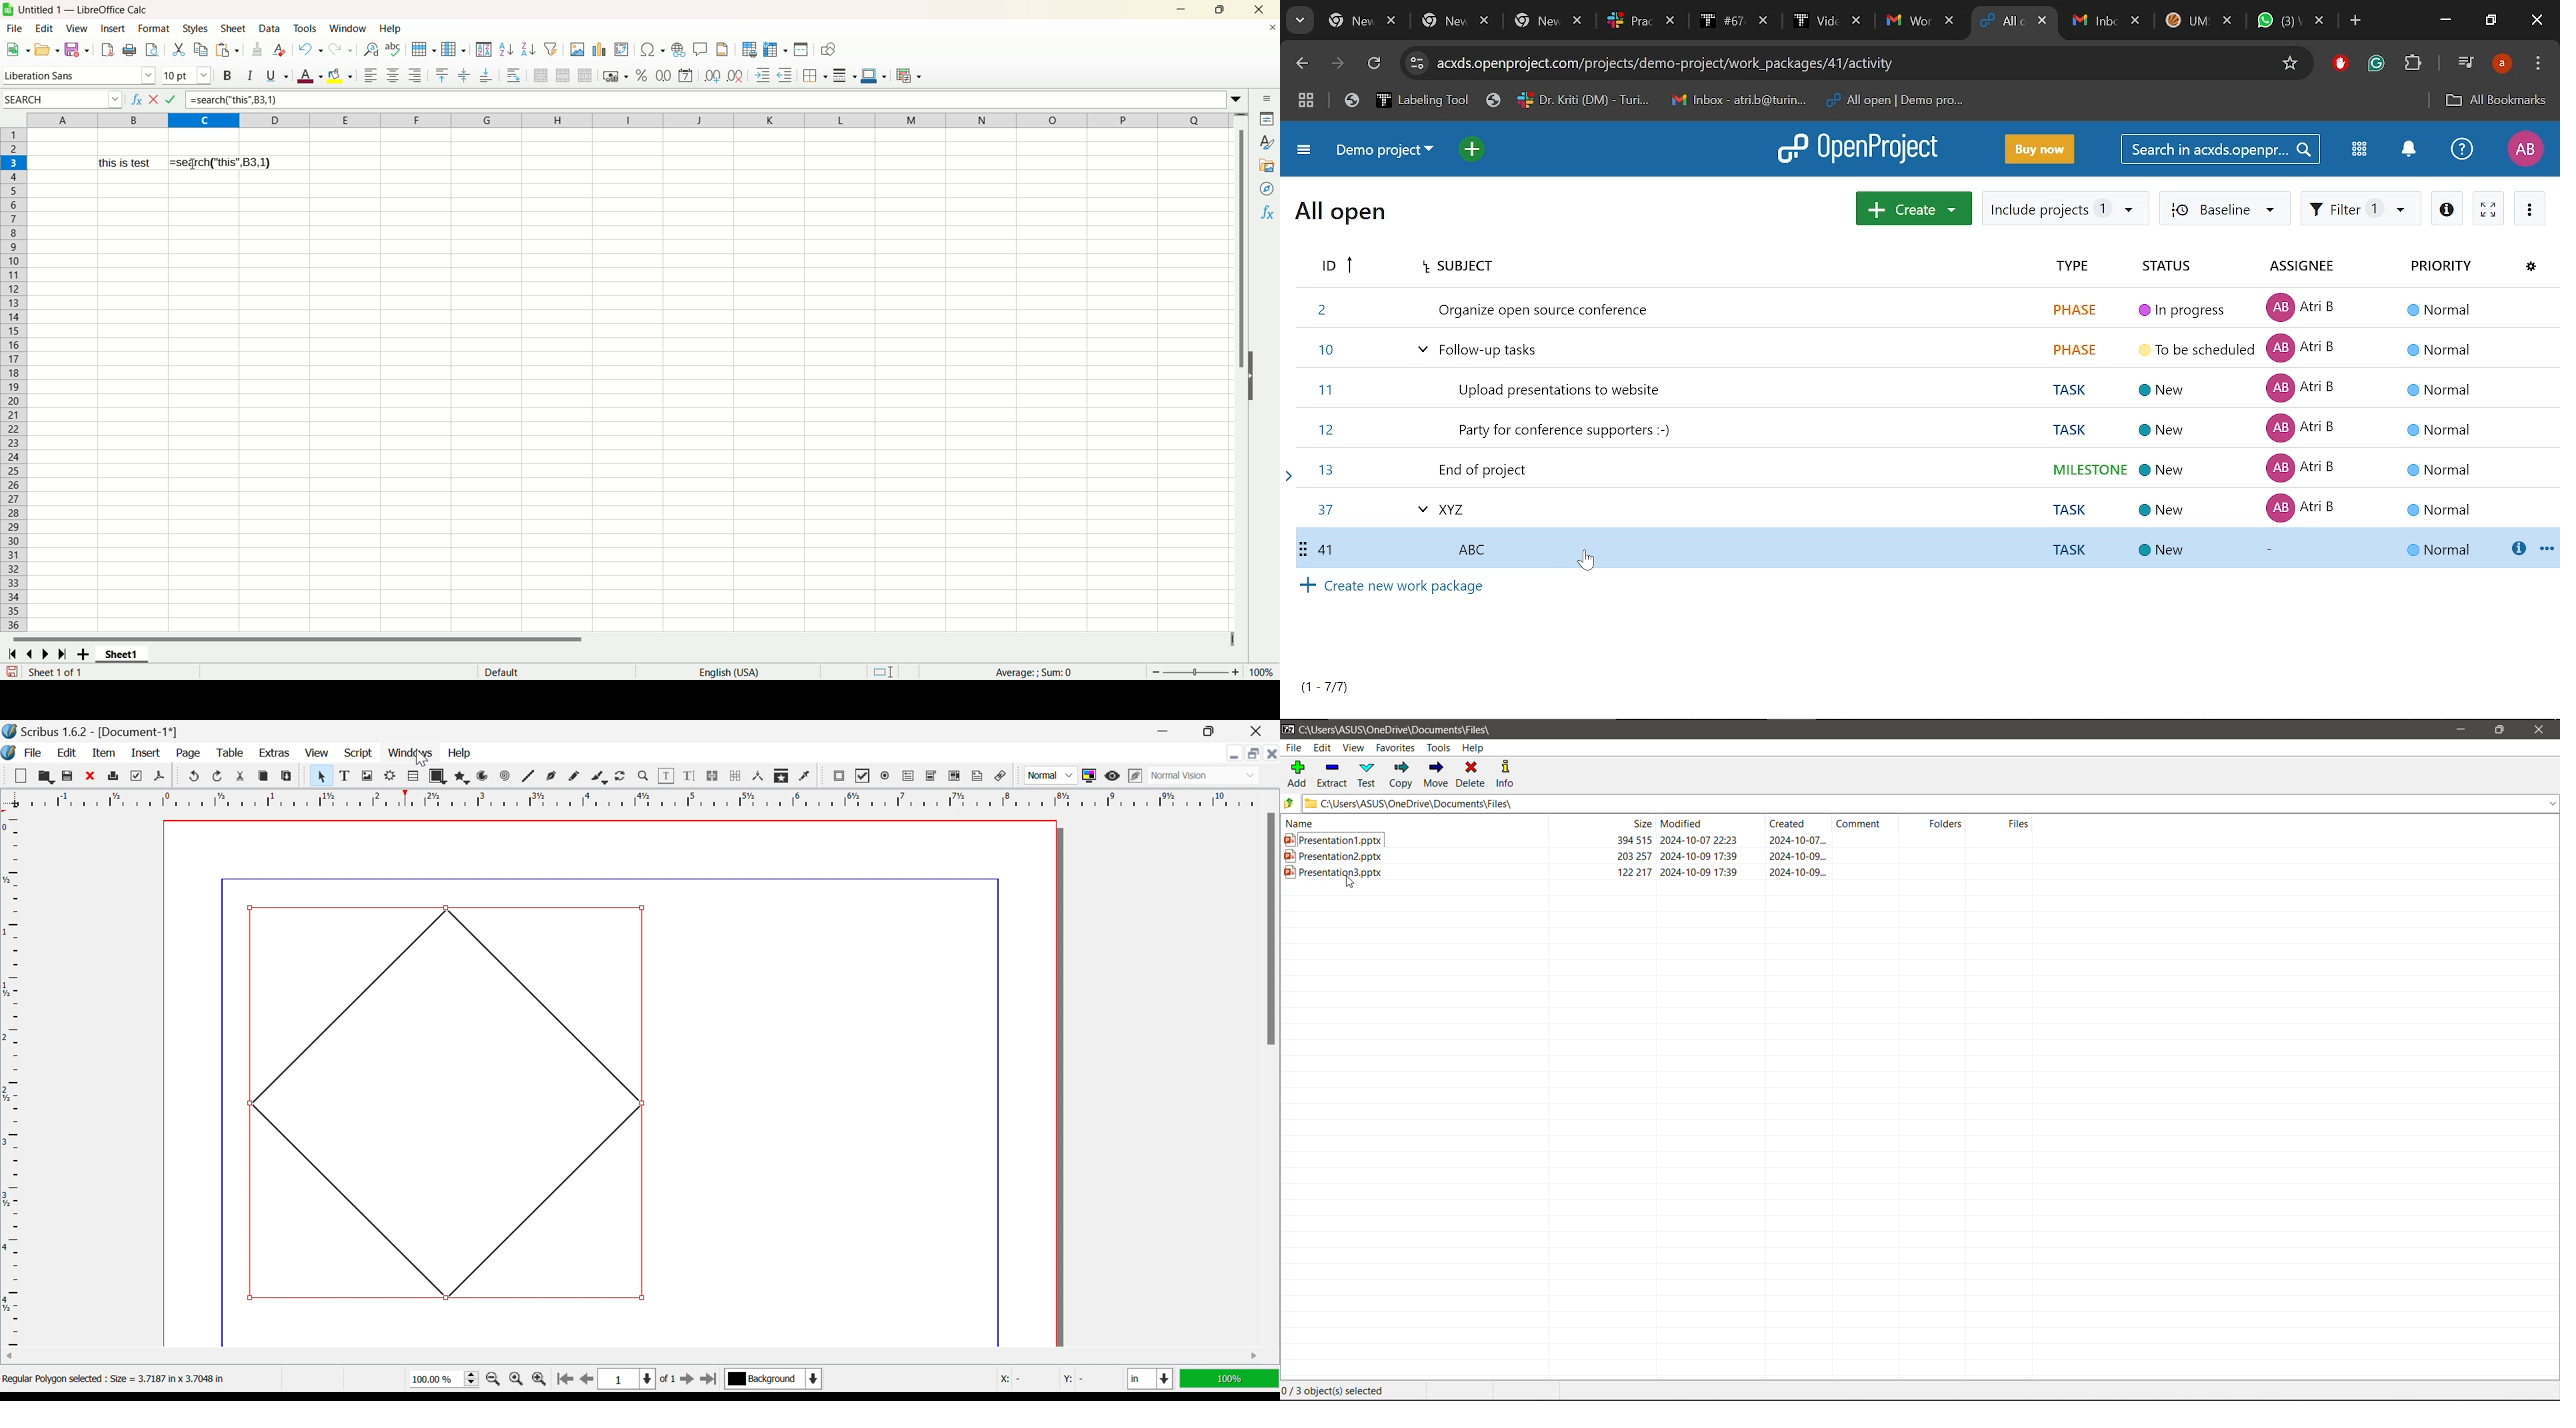  Describe the element at coordinates (1253, 375) in the screenshot. I see `show` at that location.